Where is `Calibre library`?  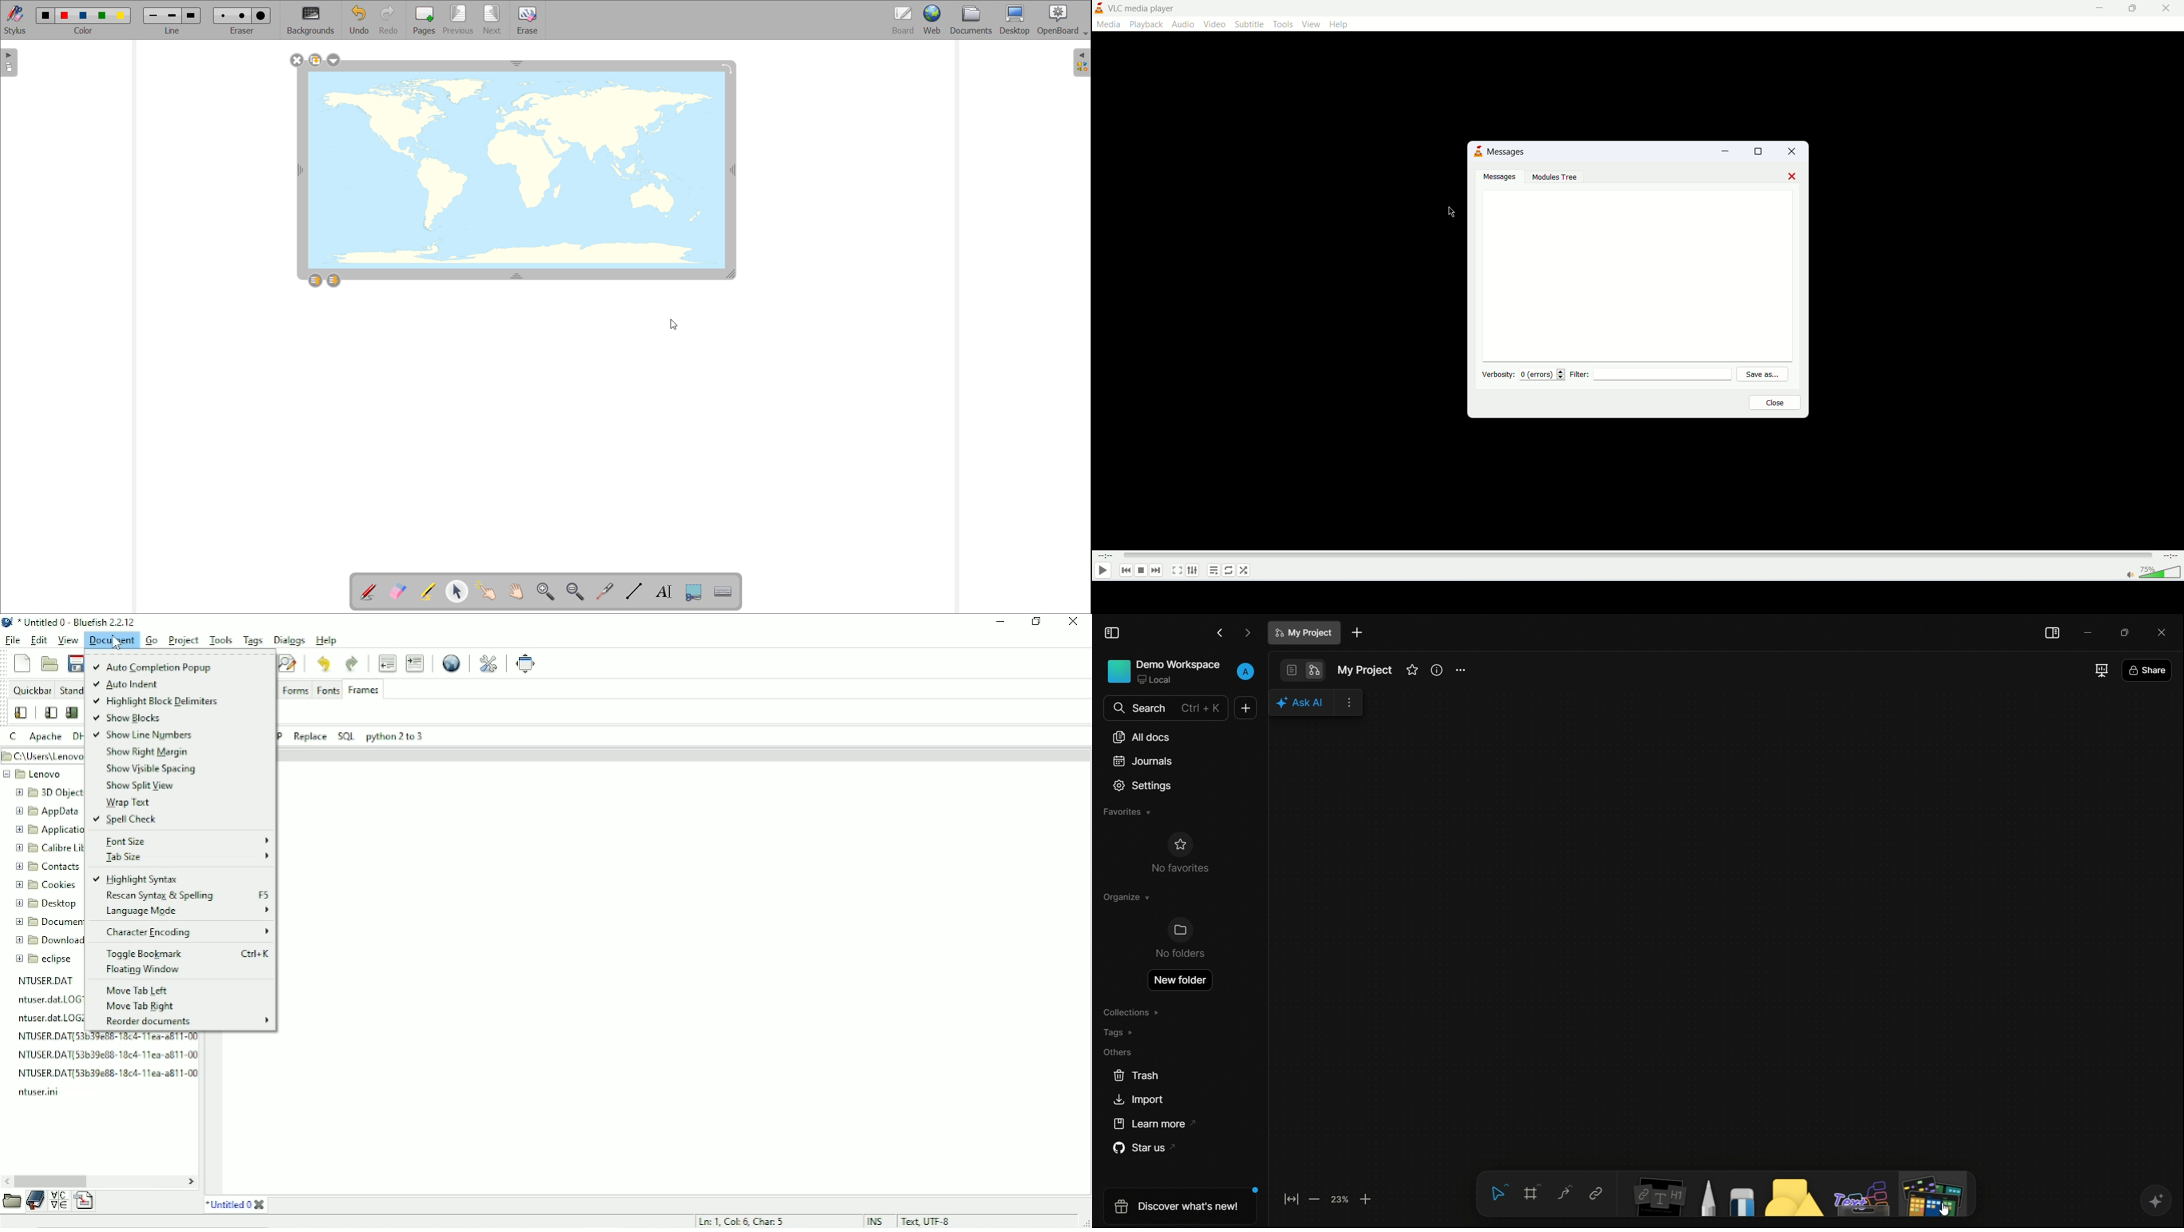
Calibre library is located at coordinates (49, 848).